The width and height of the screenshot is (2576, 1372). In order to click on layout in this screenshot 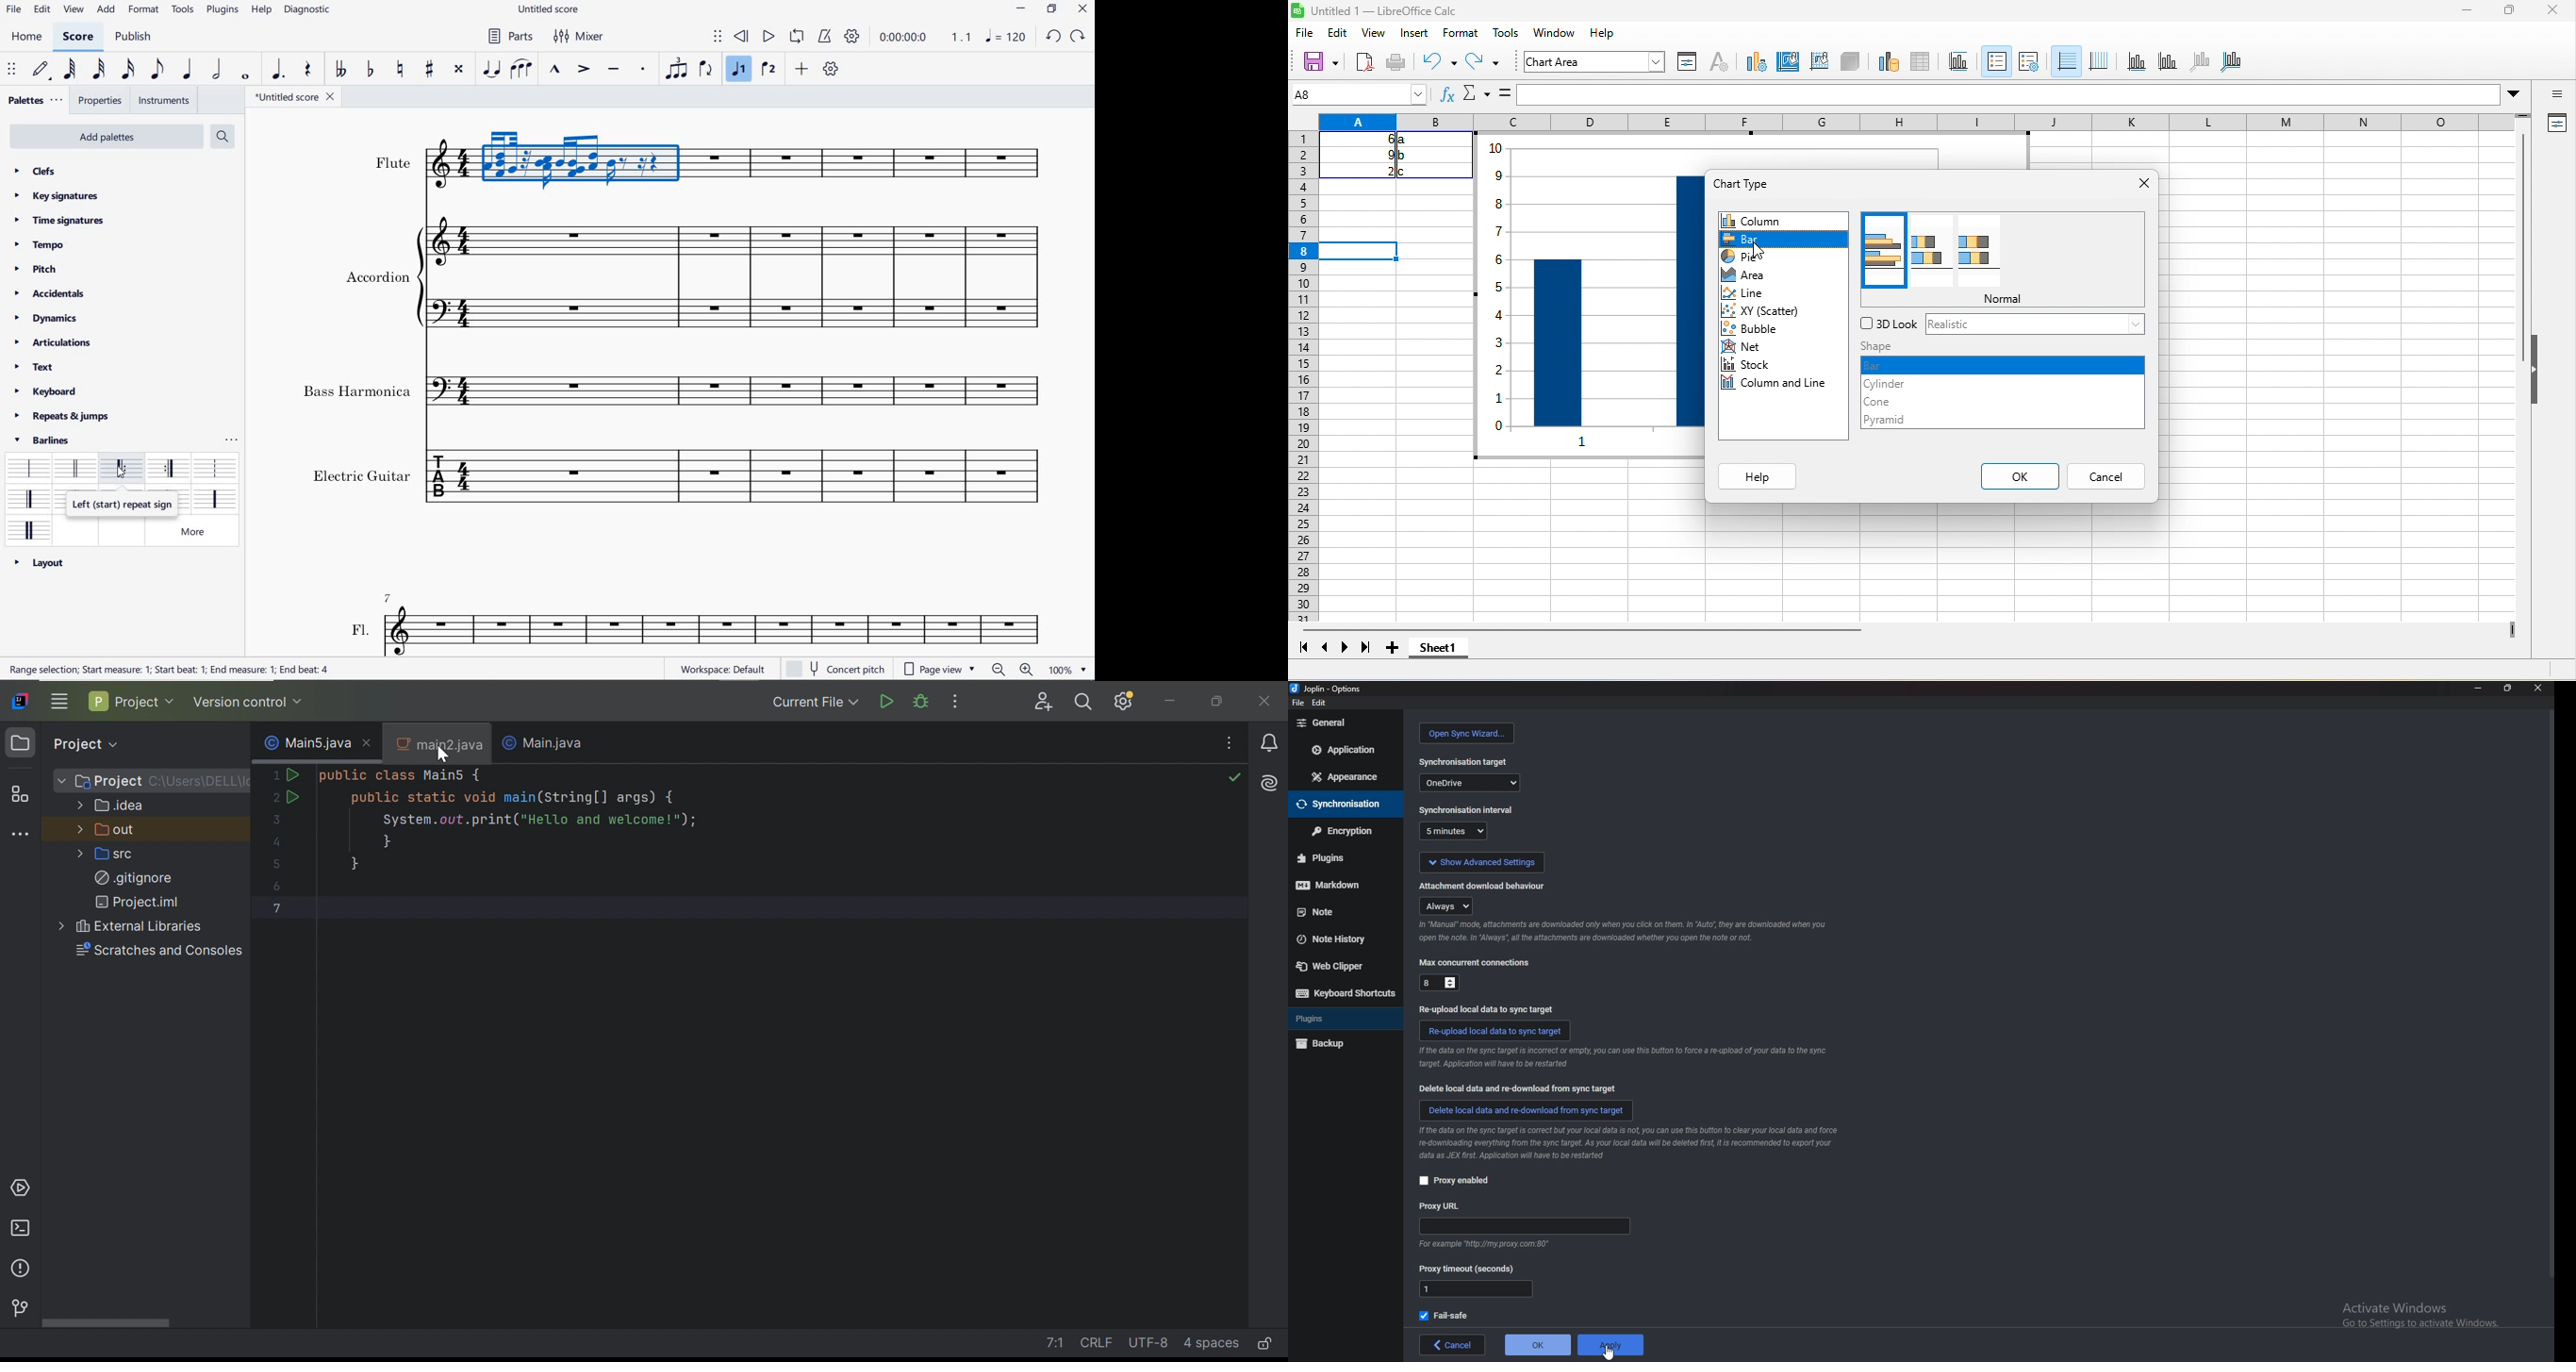, I will do `click(39, 562)`.